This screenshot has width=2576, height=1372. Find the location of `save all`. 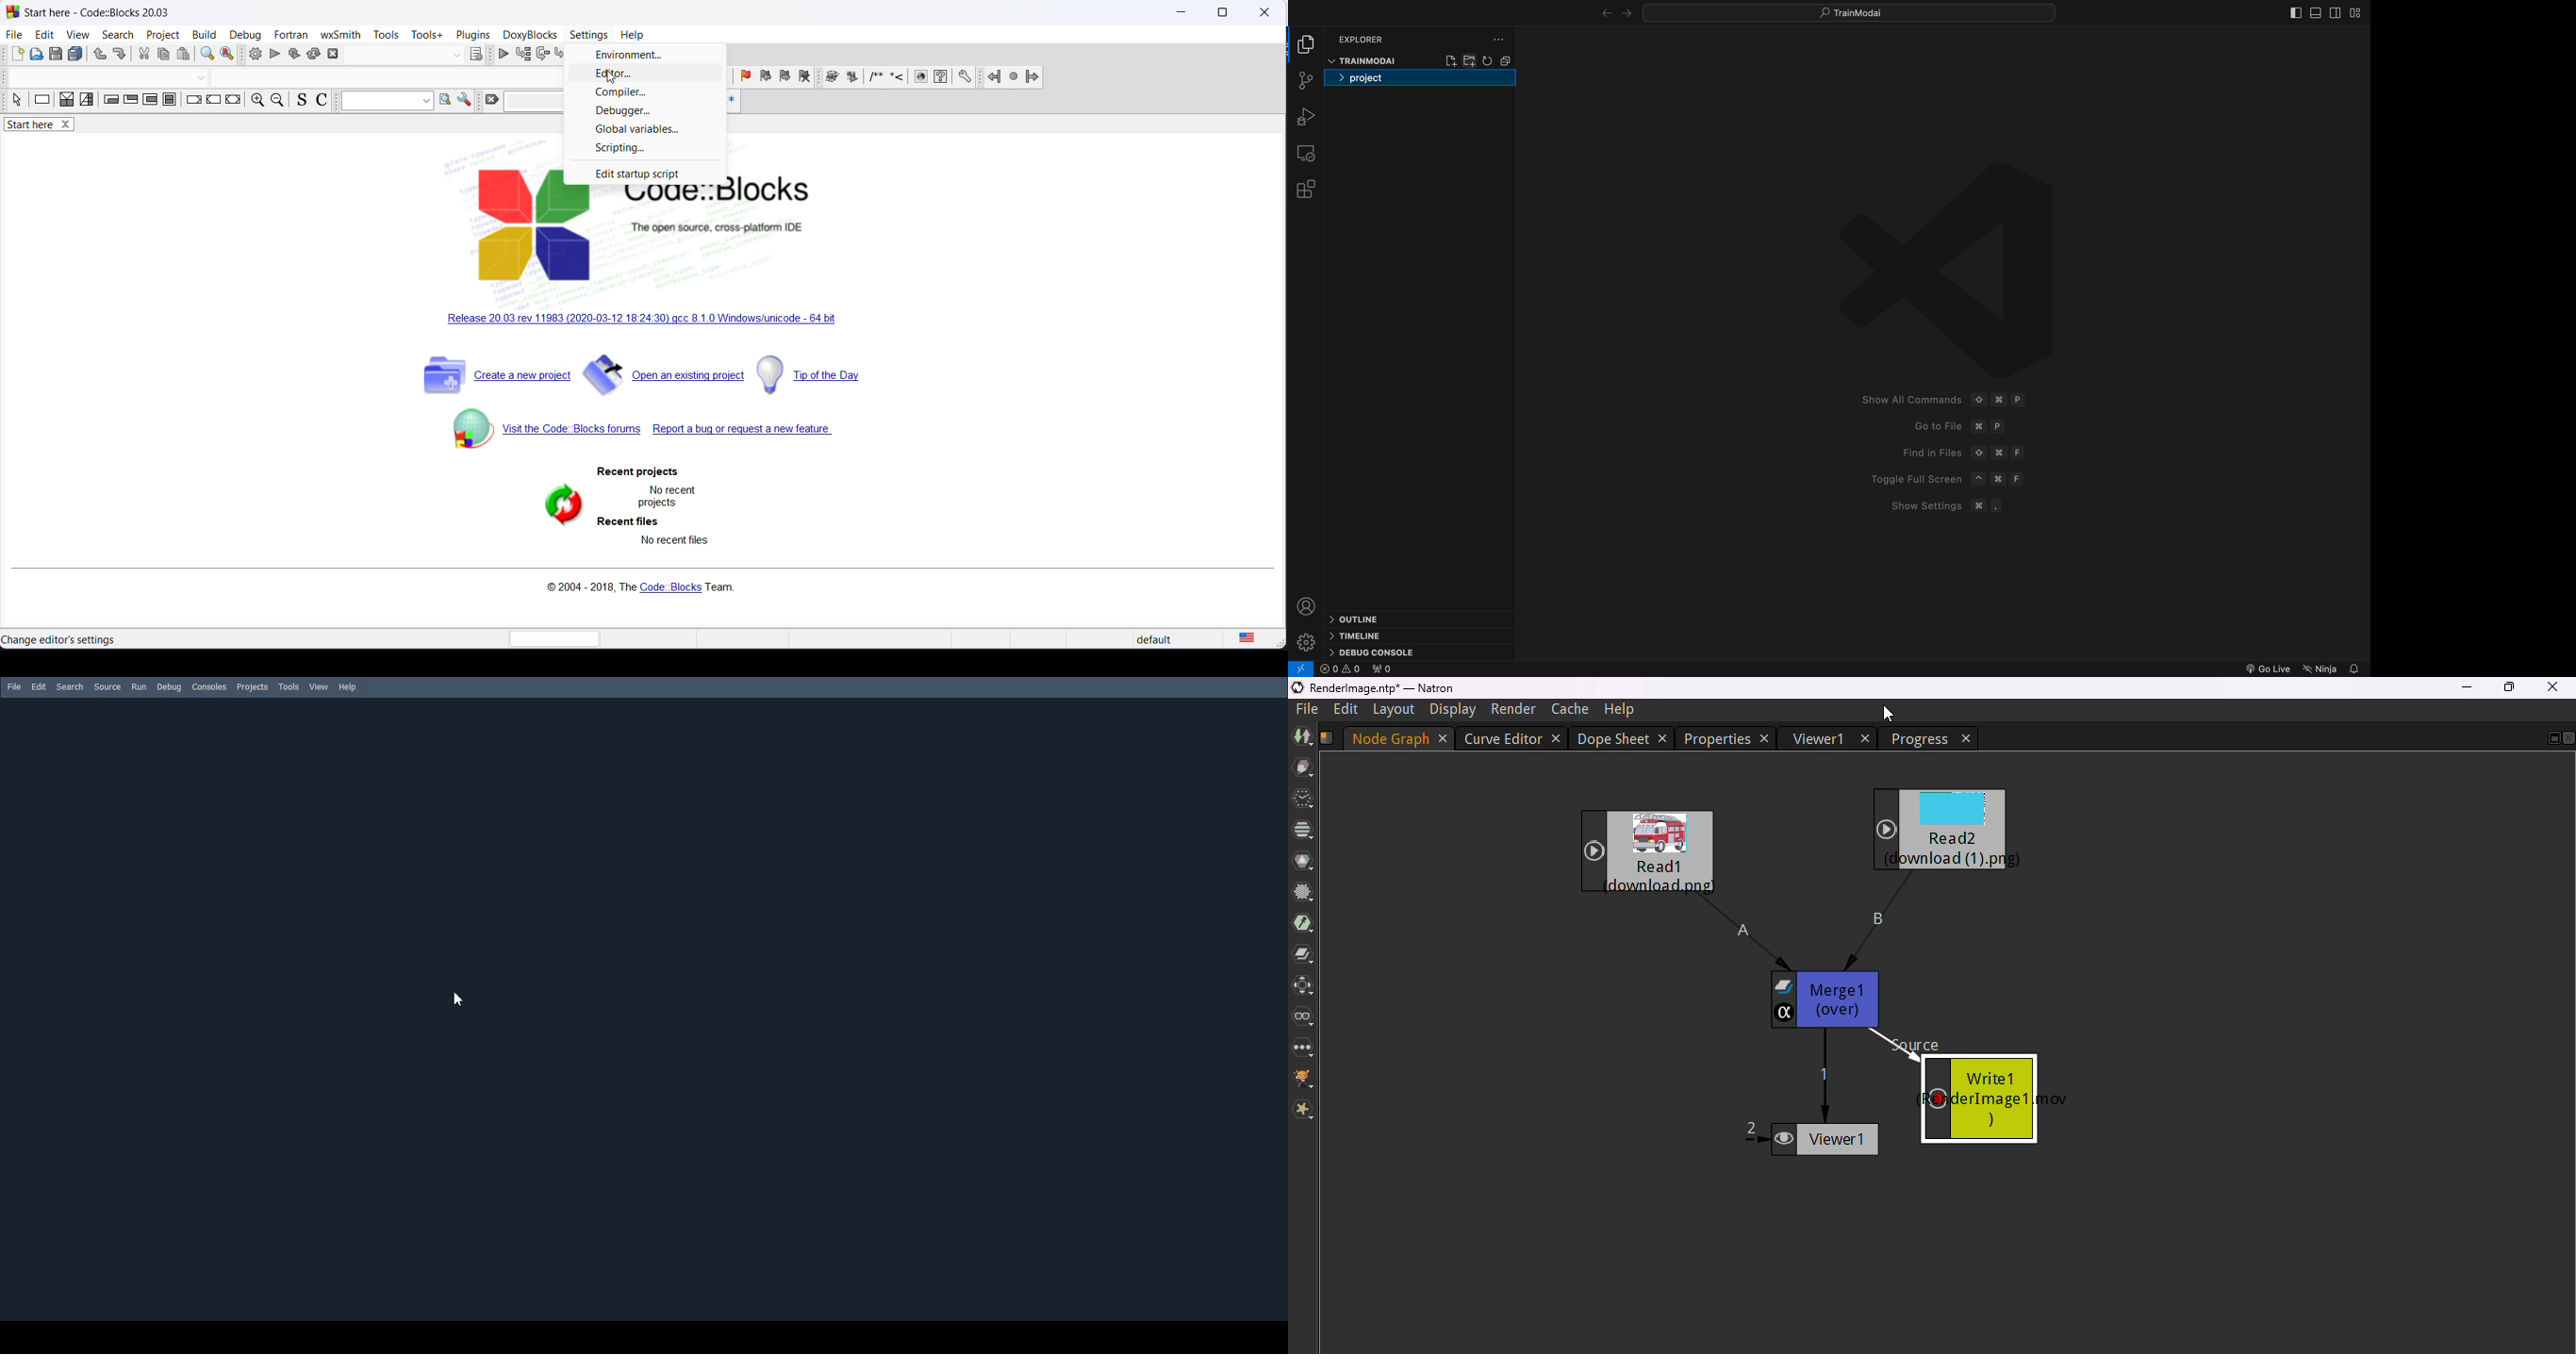

save all is located at coordinates (78, 54).